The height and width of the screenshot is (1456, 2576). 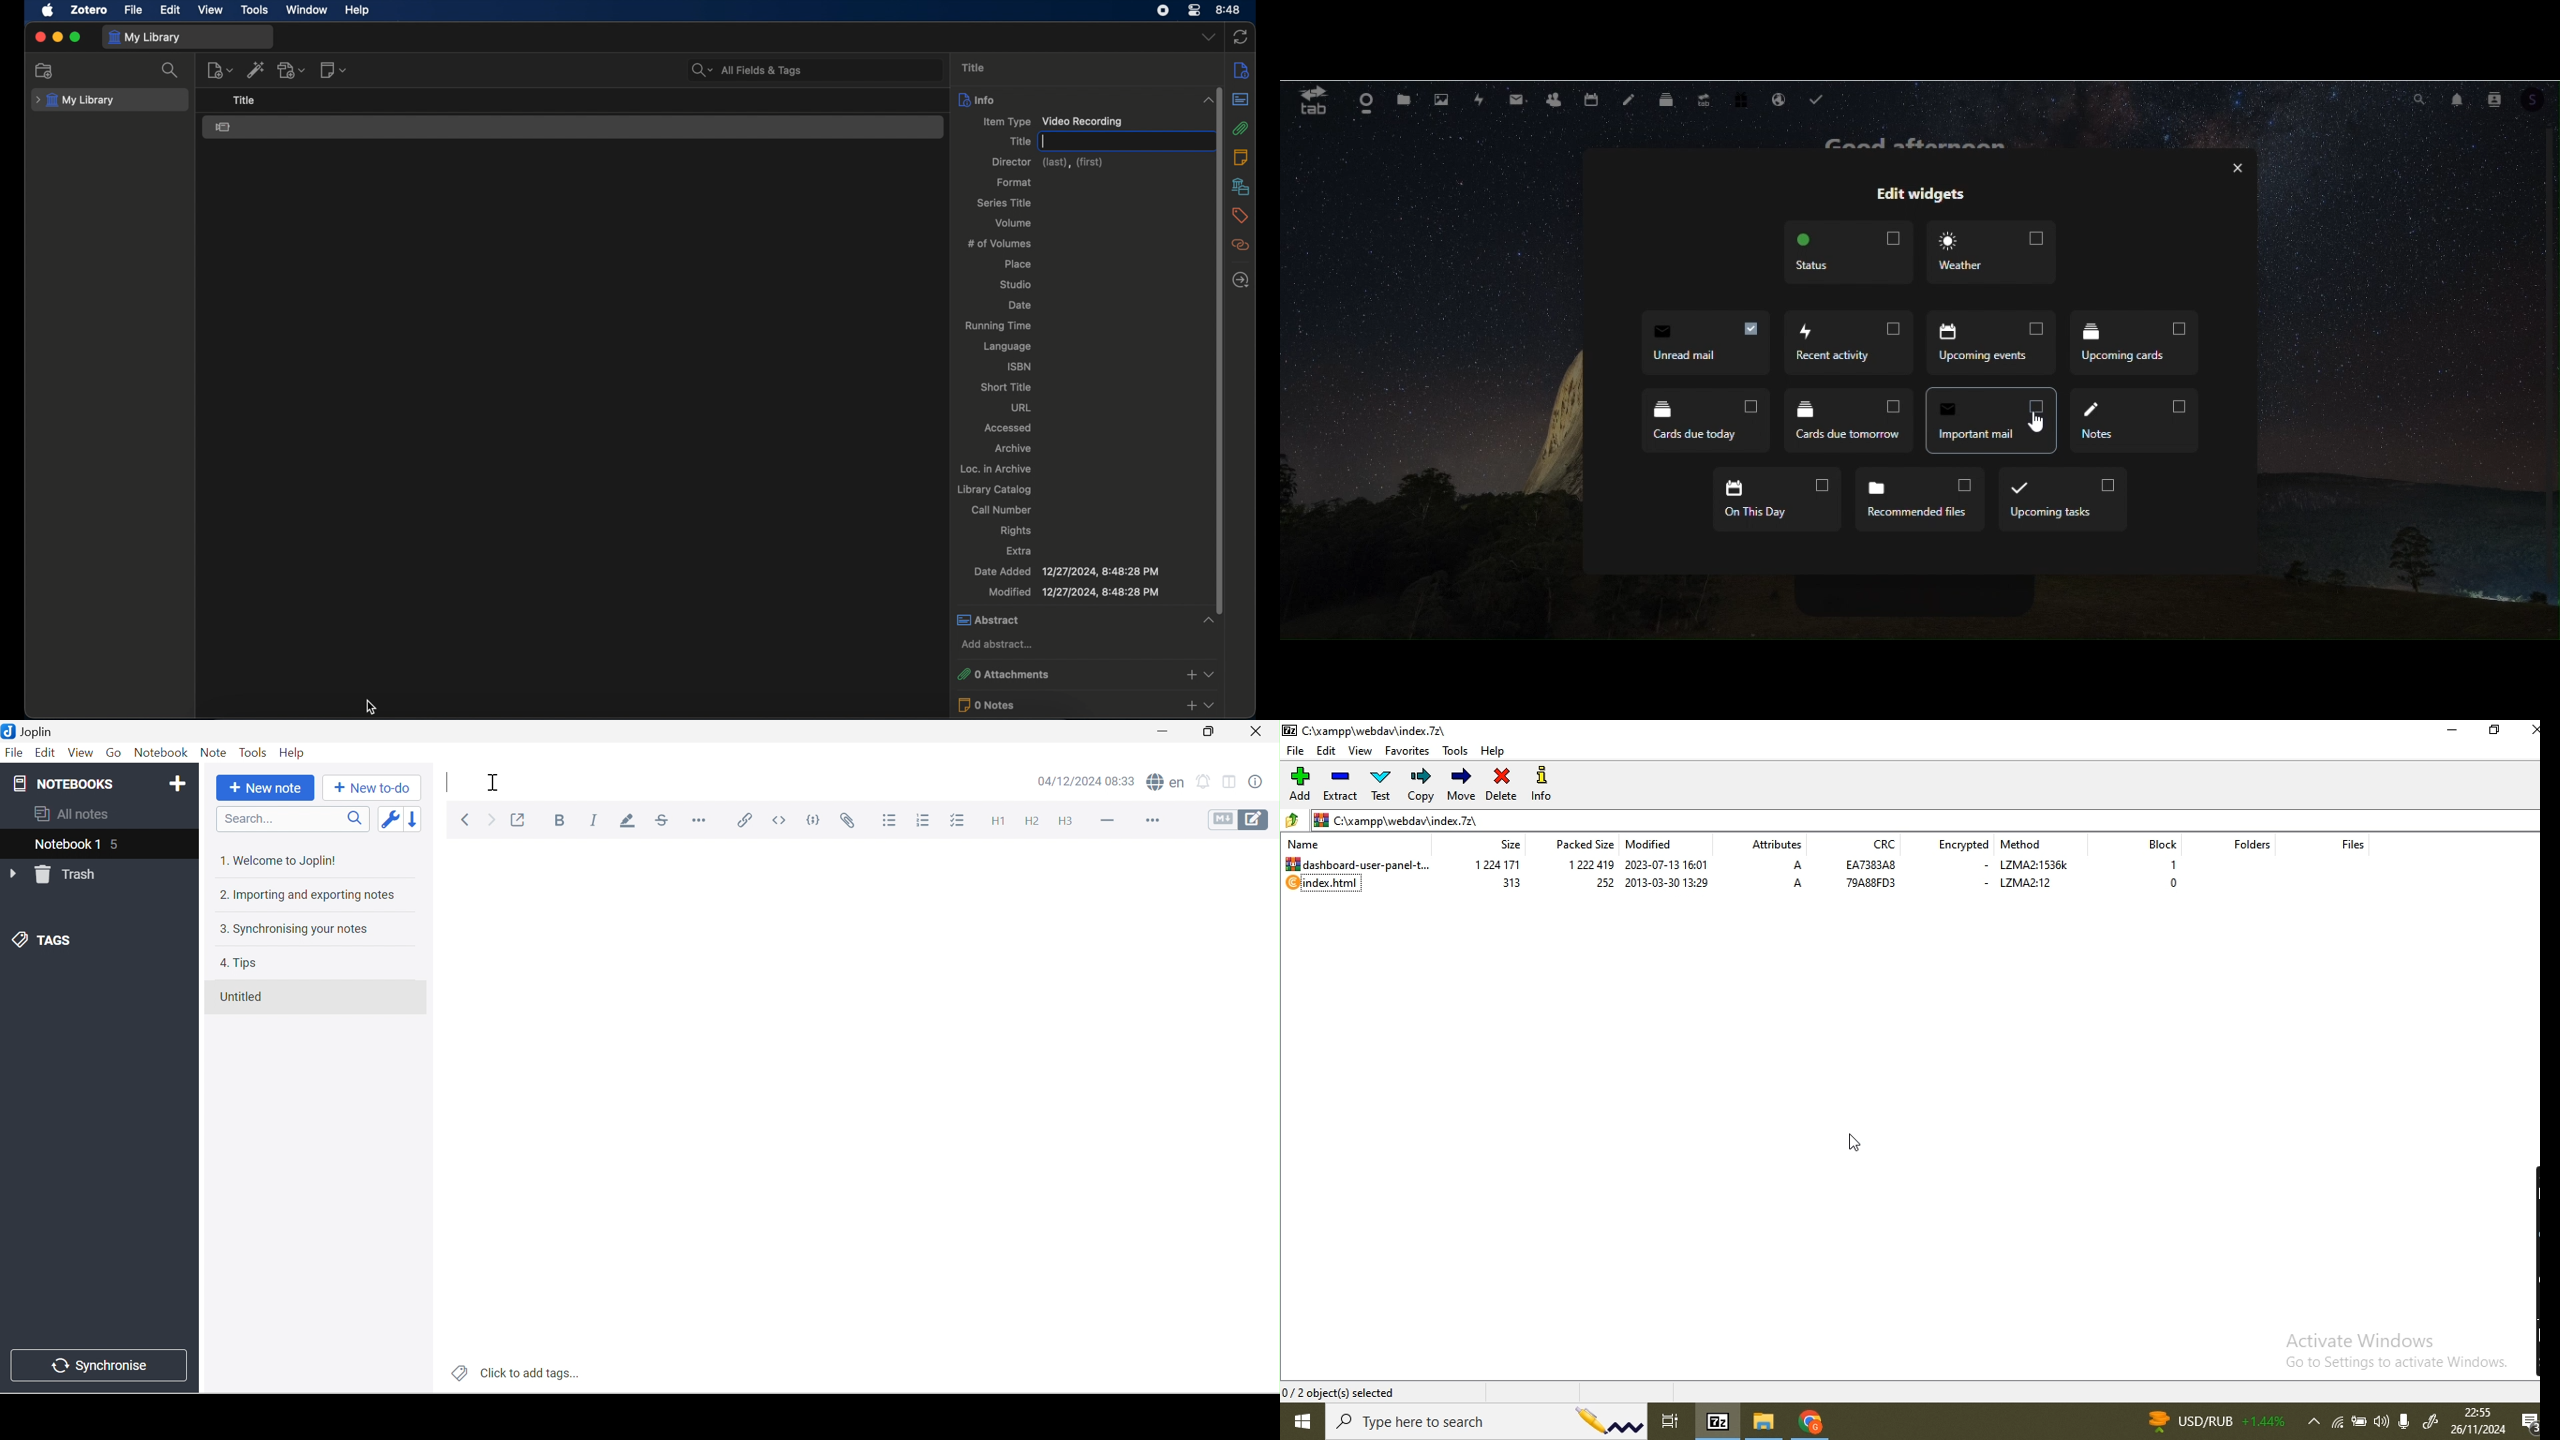 I want to click on Search, so click(x=292, y=819).